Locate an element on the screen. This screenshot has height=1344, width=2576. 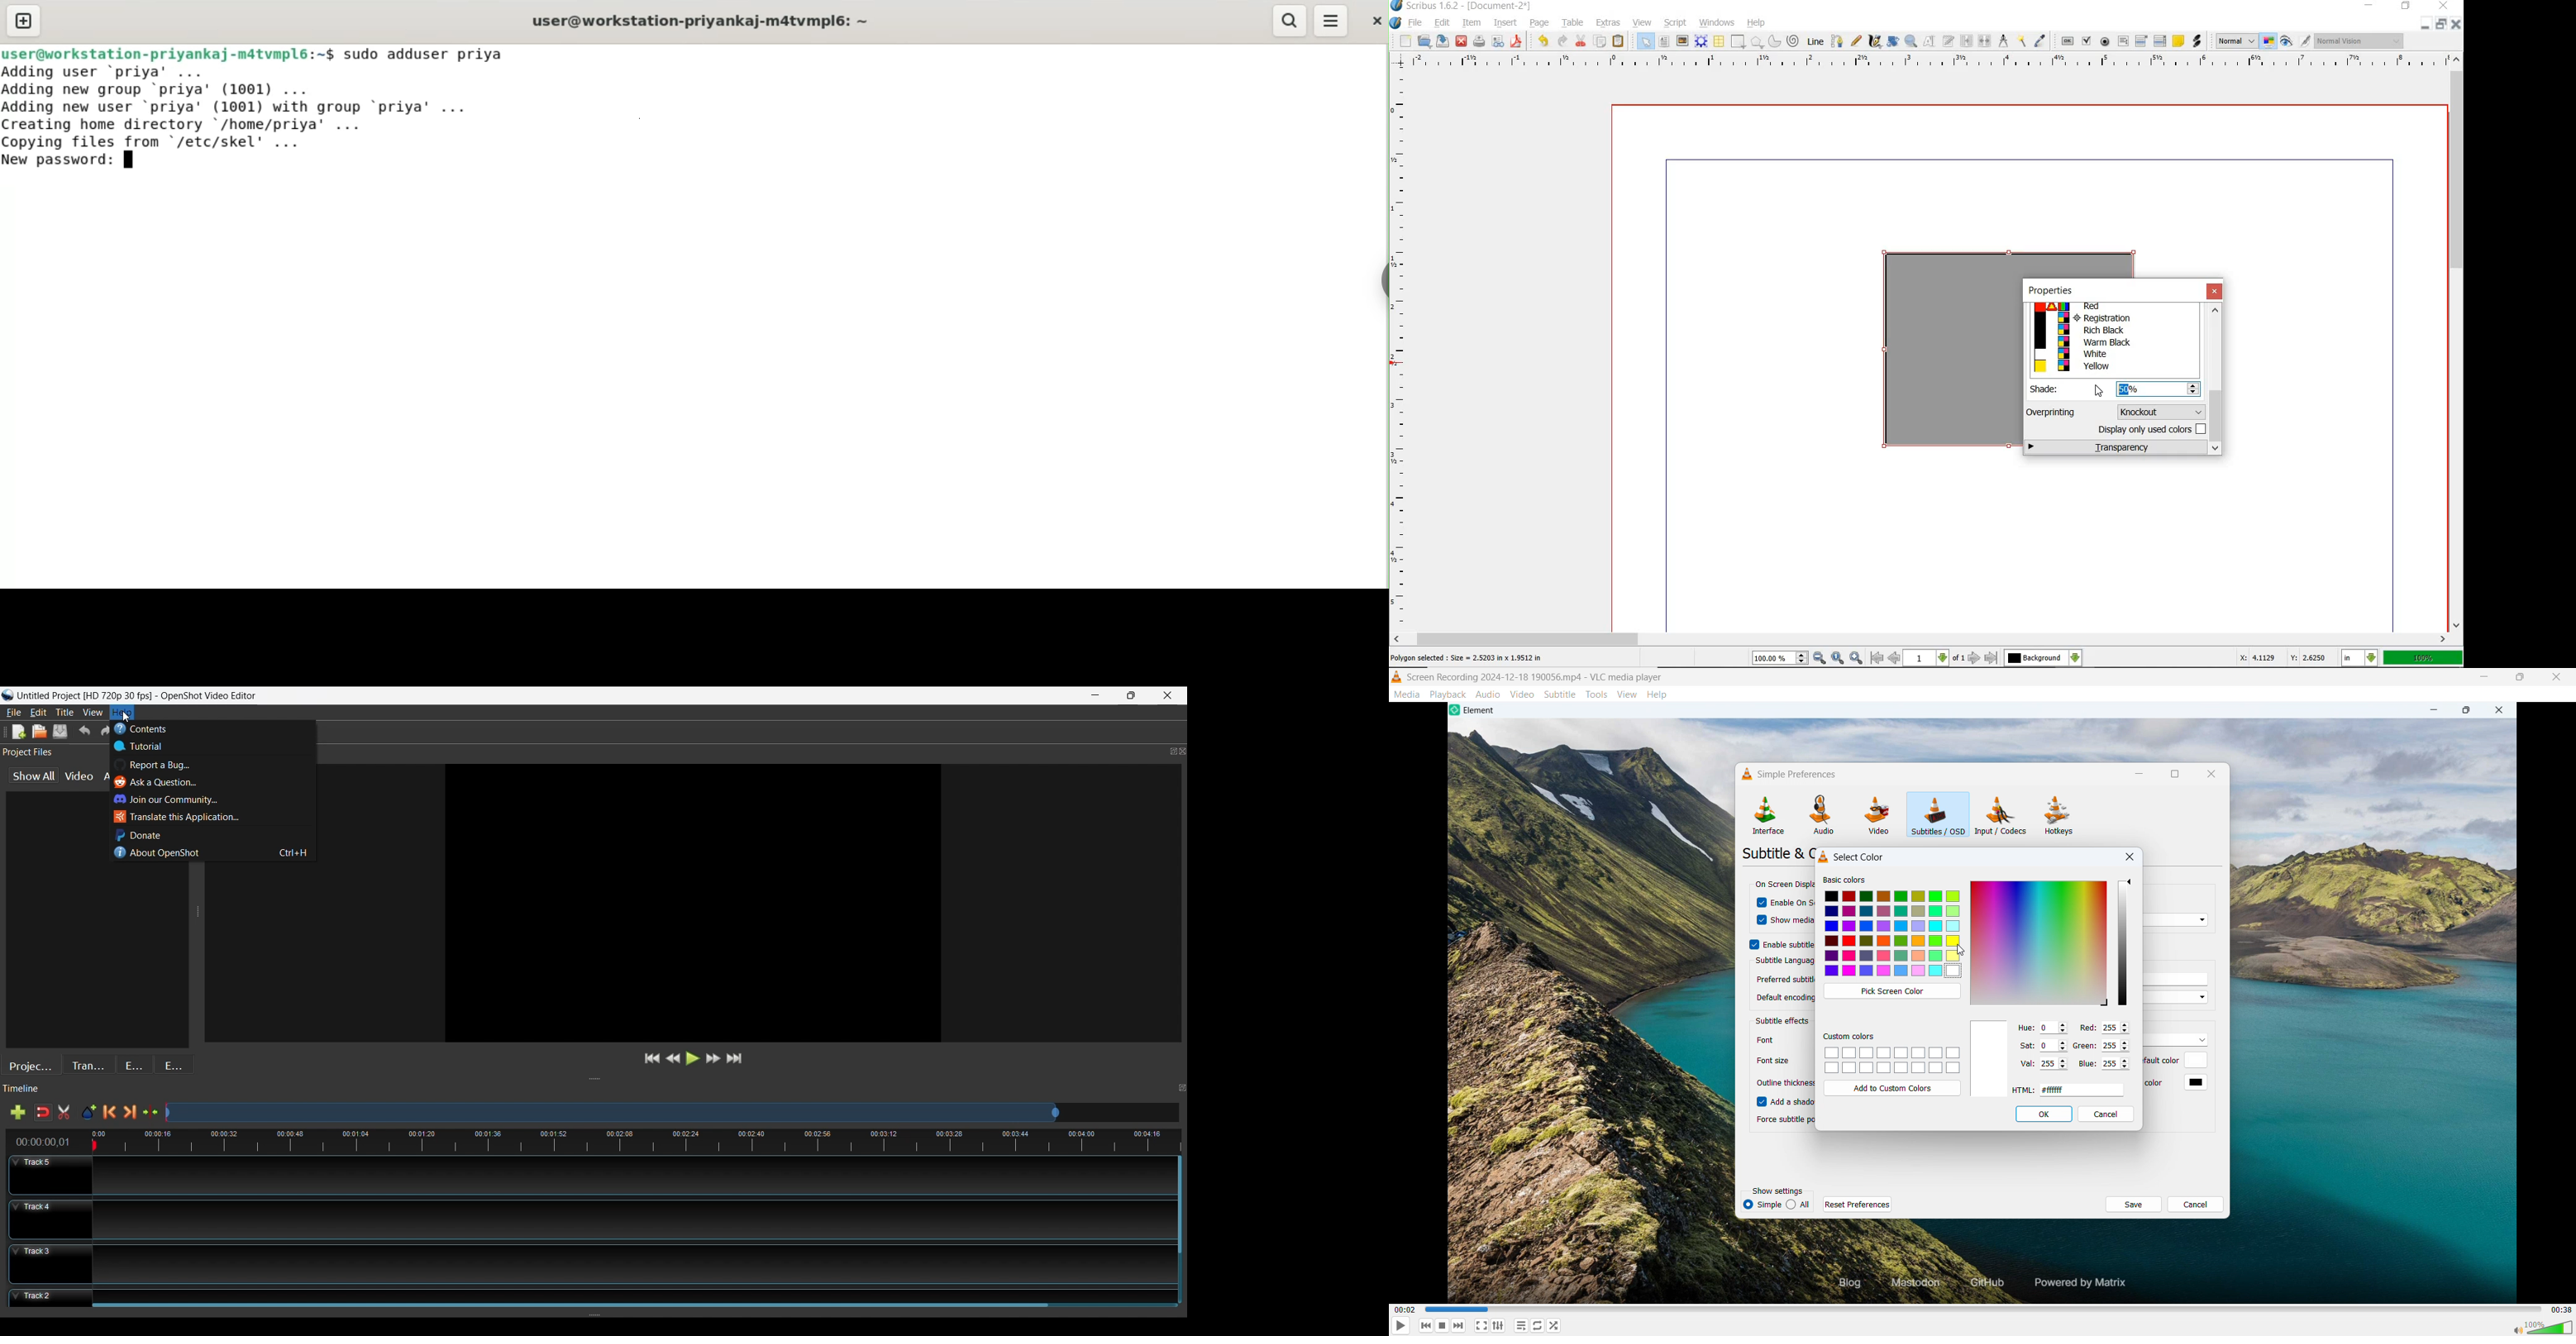
select the current unit is located at coordinates (2361, 658).